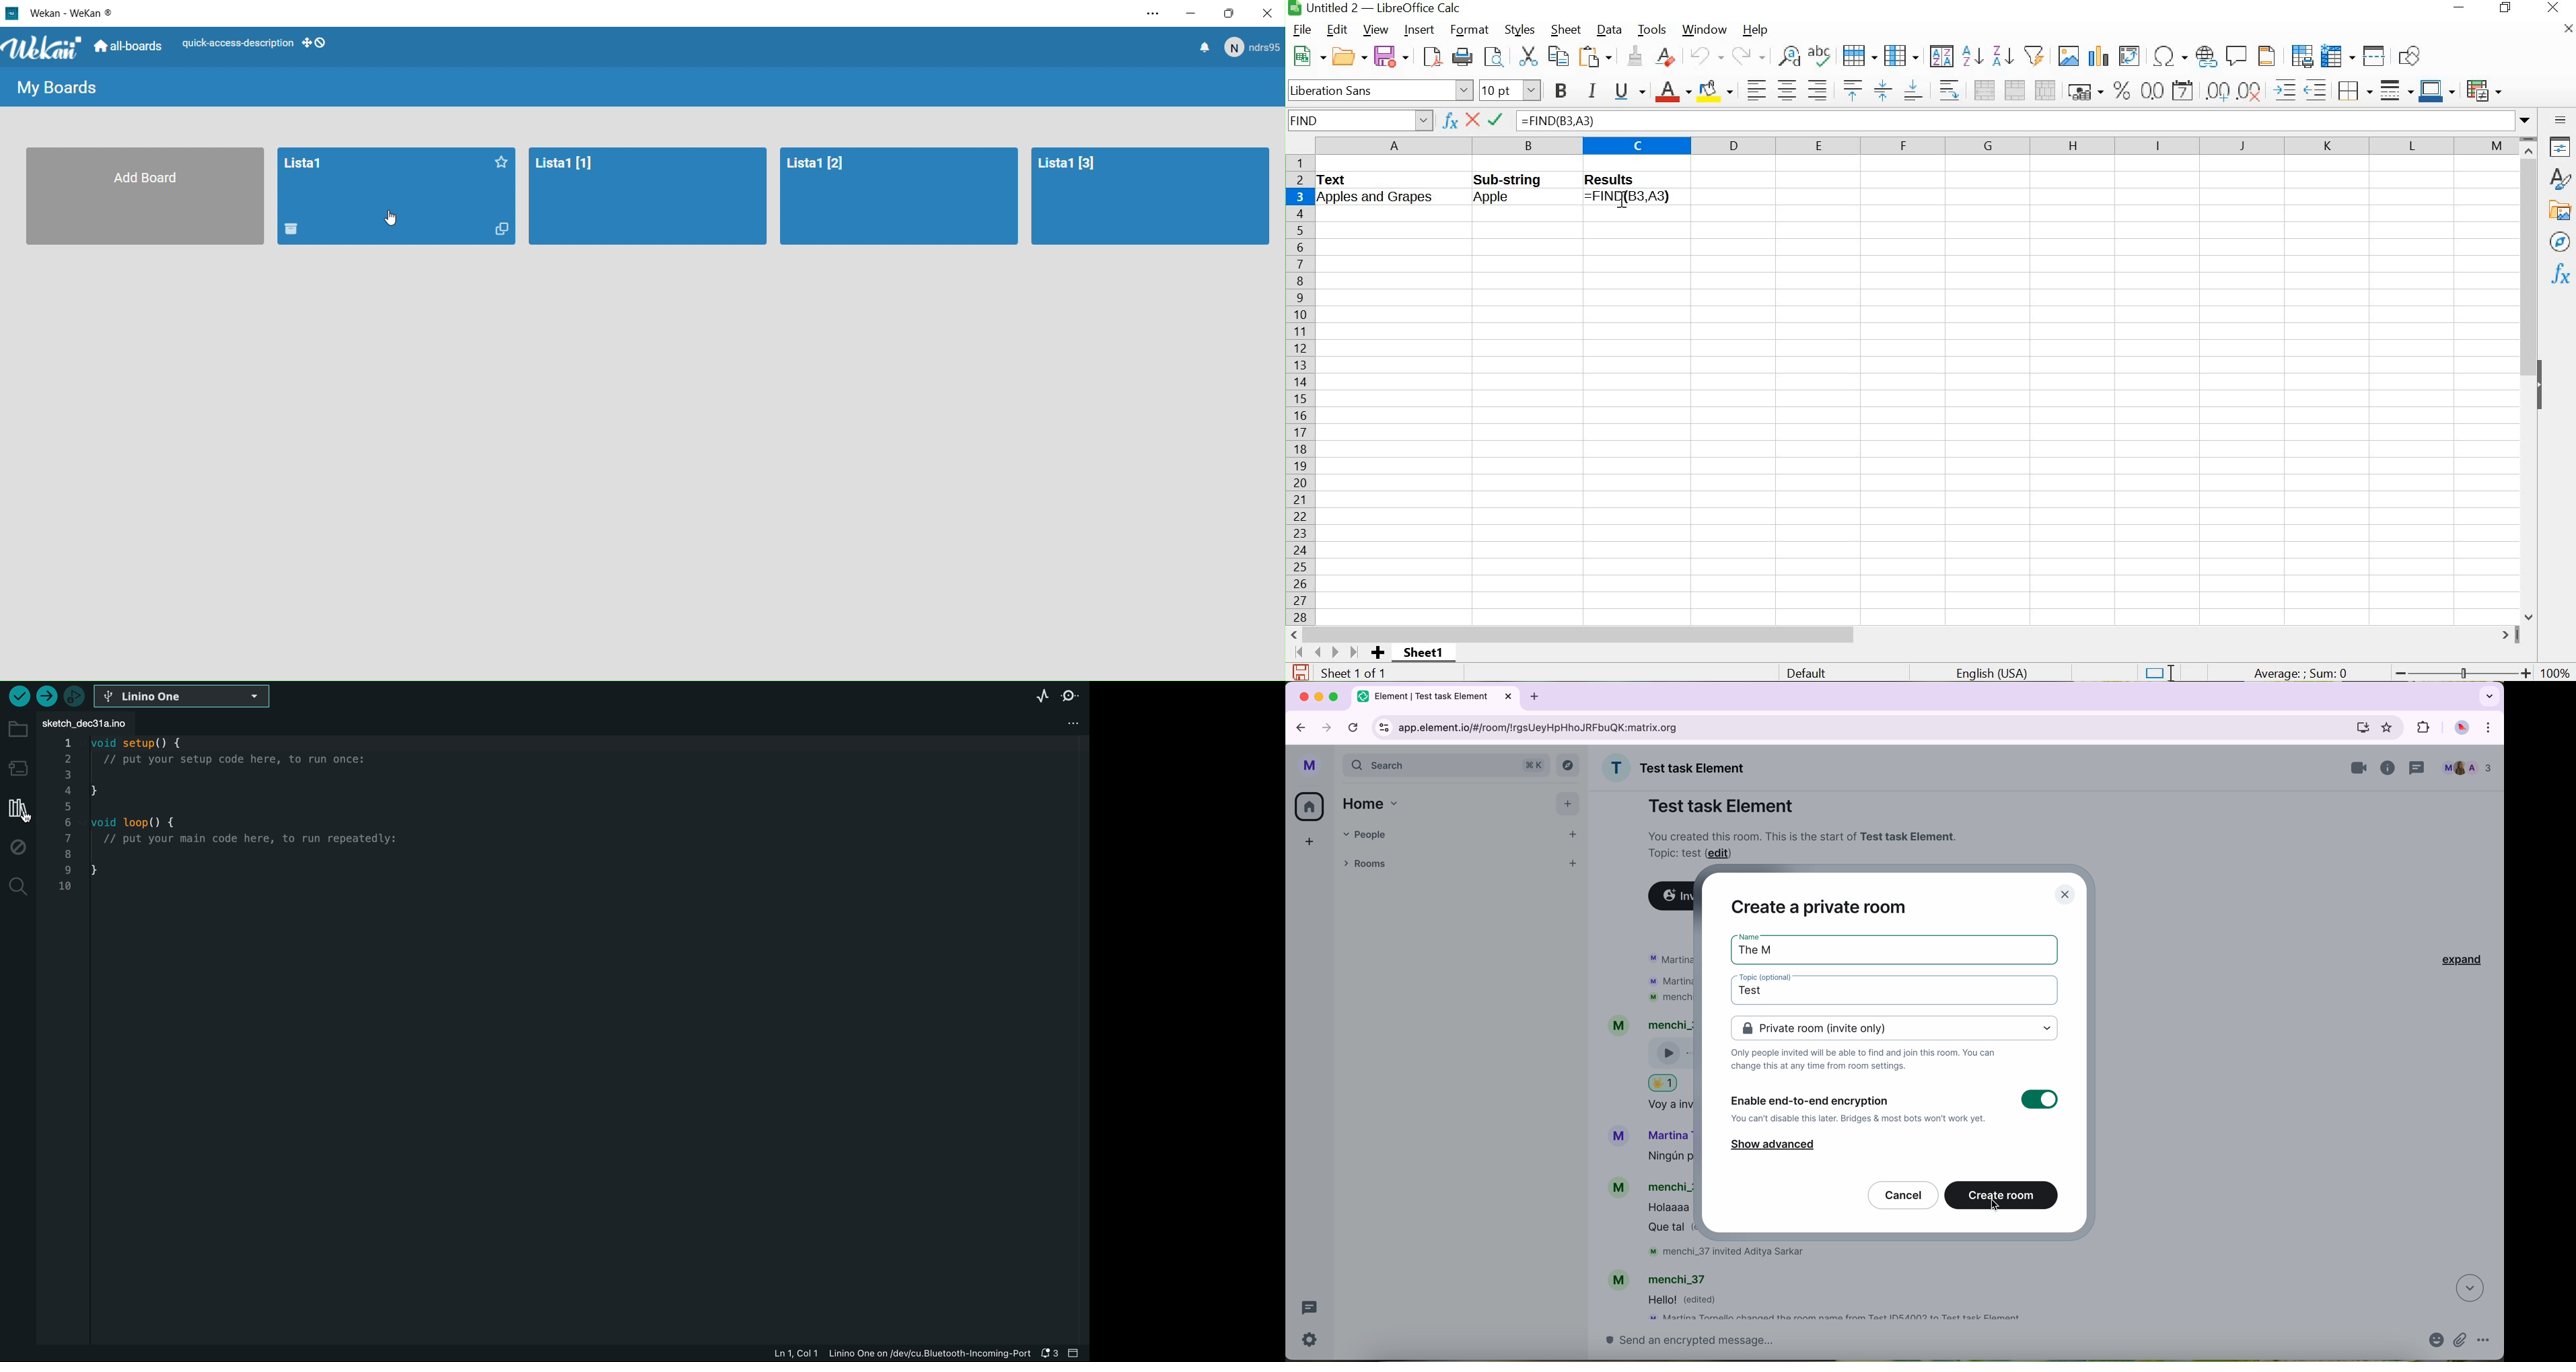 Image resolution: width=2576 pixels, height=1372 pixels. Describe the element at coordinates (1349, 54) in the screenshot. I see `open` at that location.